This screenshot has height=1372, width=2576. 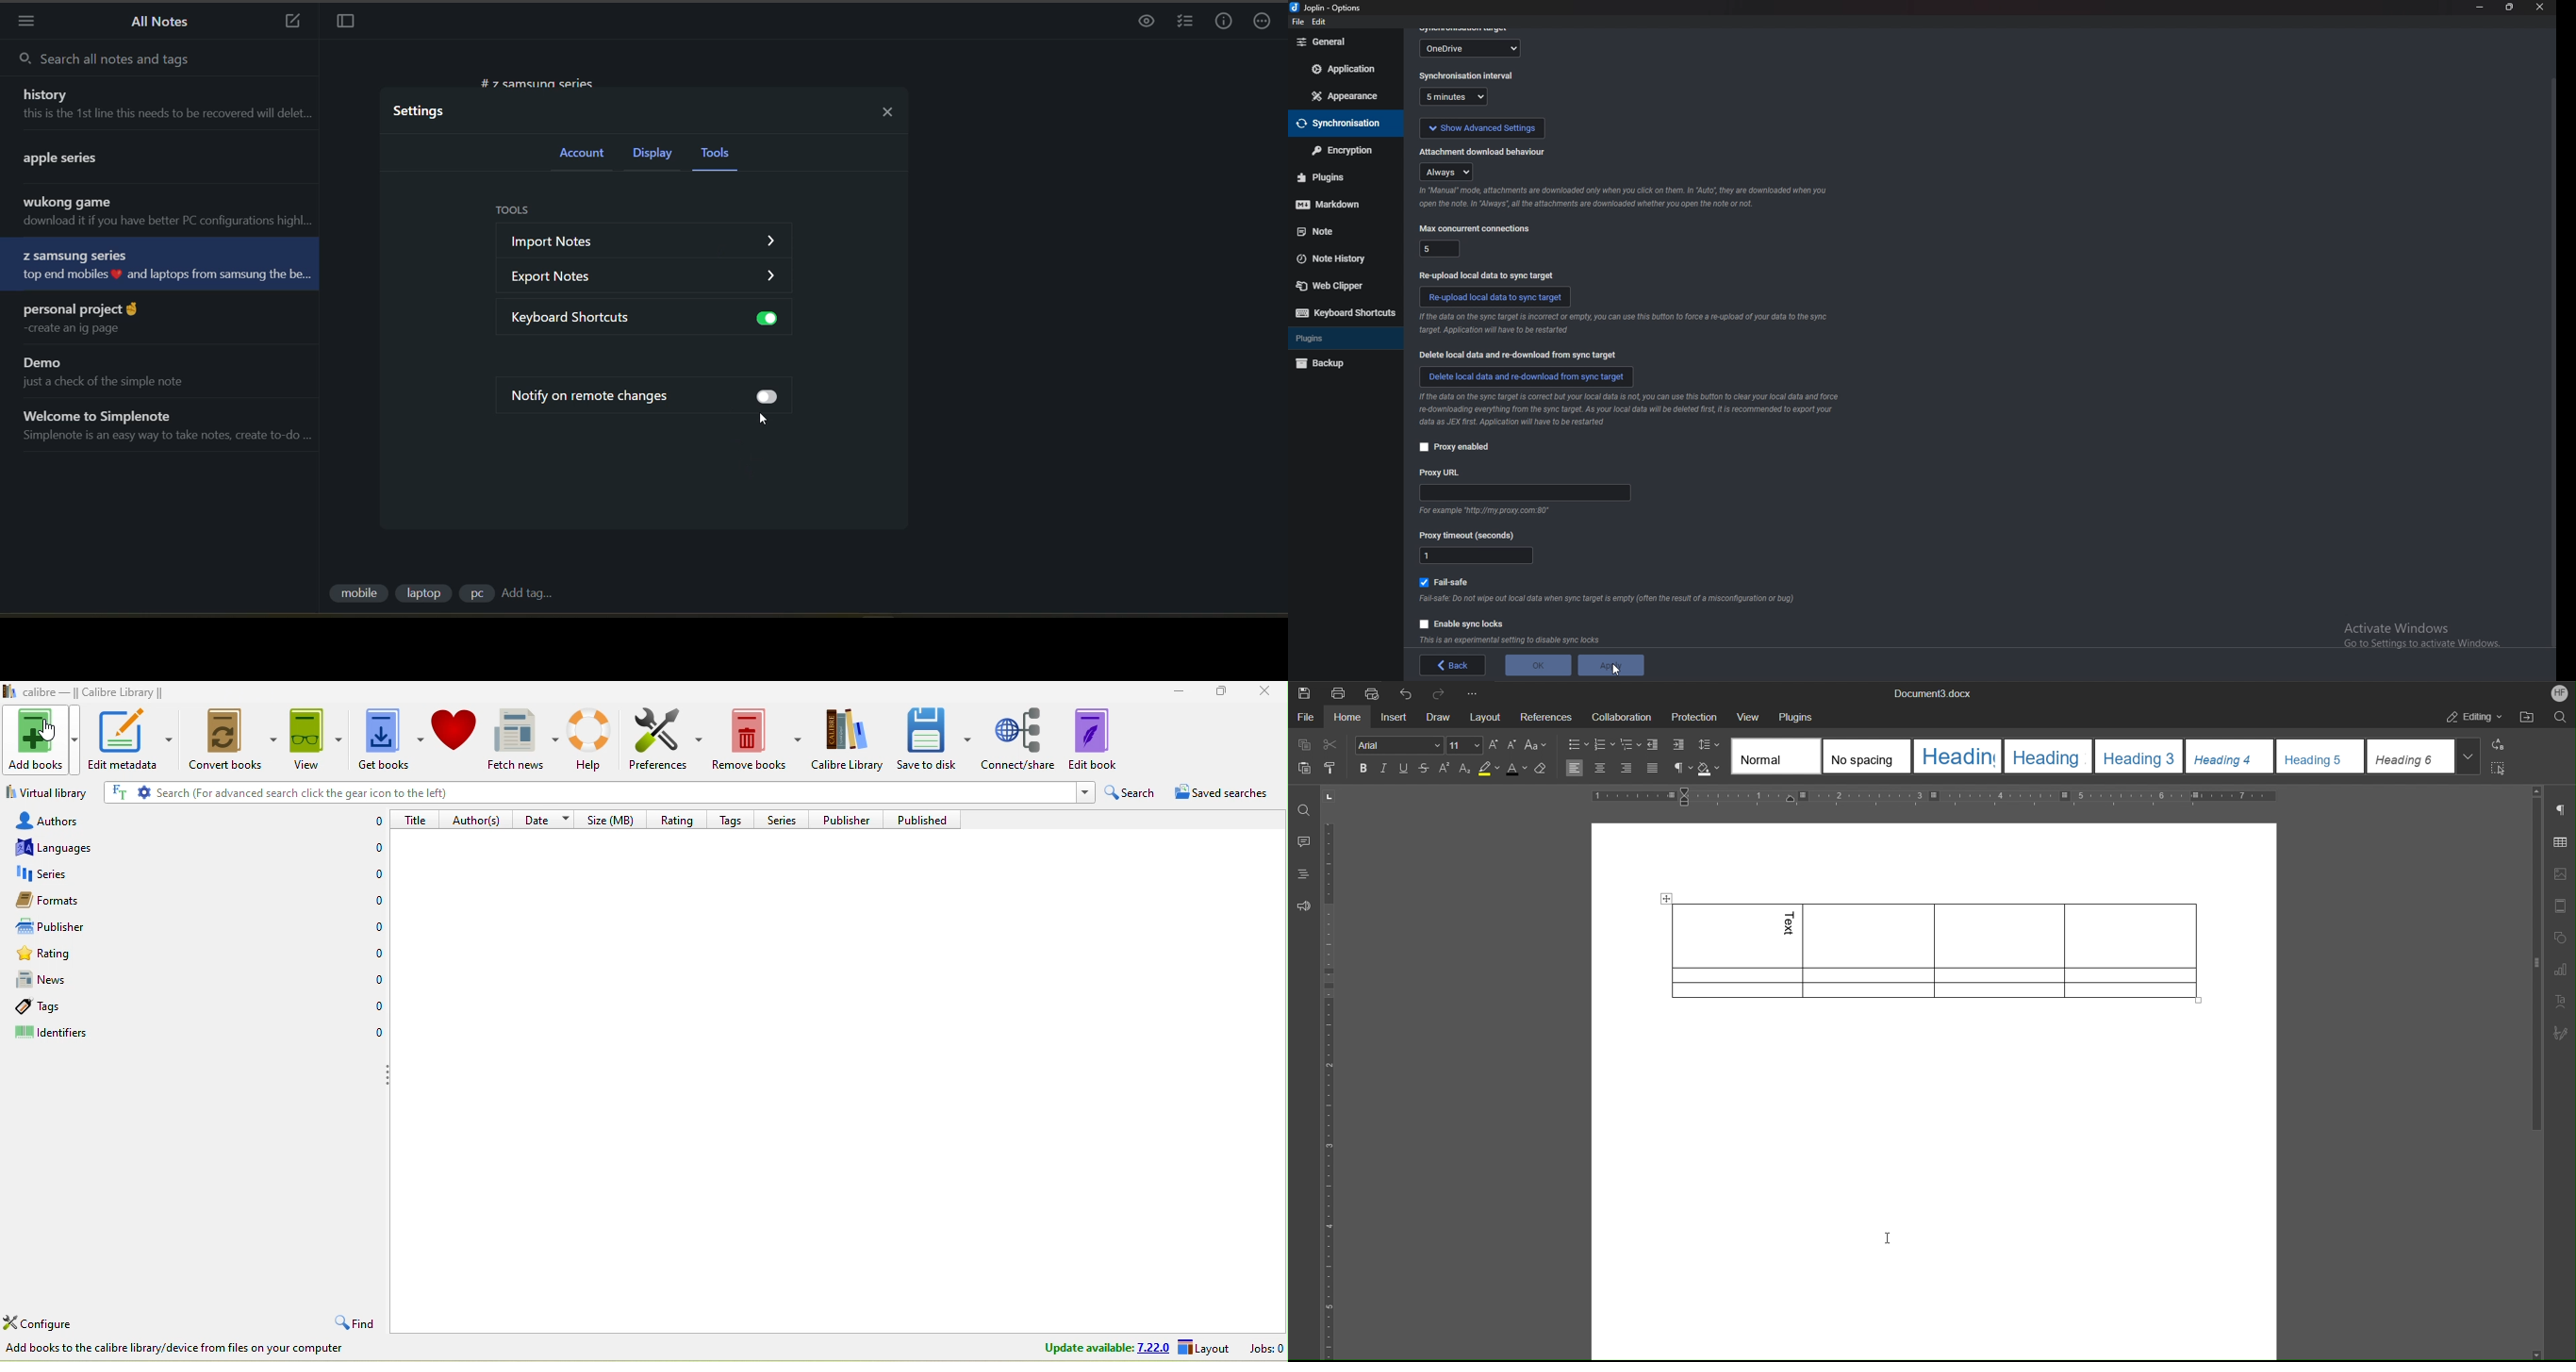 What do you see at coordinates (1604, 745) in the screenshot?
I see `Numbering` at bounding box center [1604, 745].